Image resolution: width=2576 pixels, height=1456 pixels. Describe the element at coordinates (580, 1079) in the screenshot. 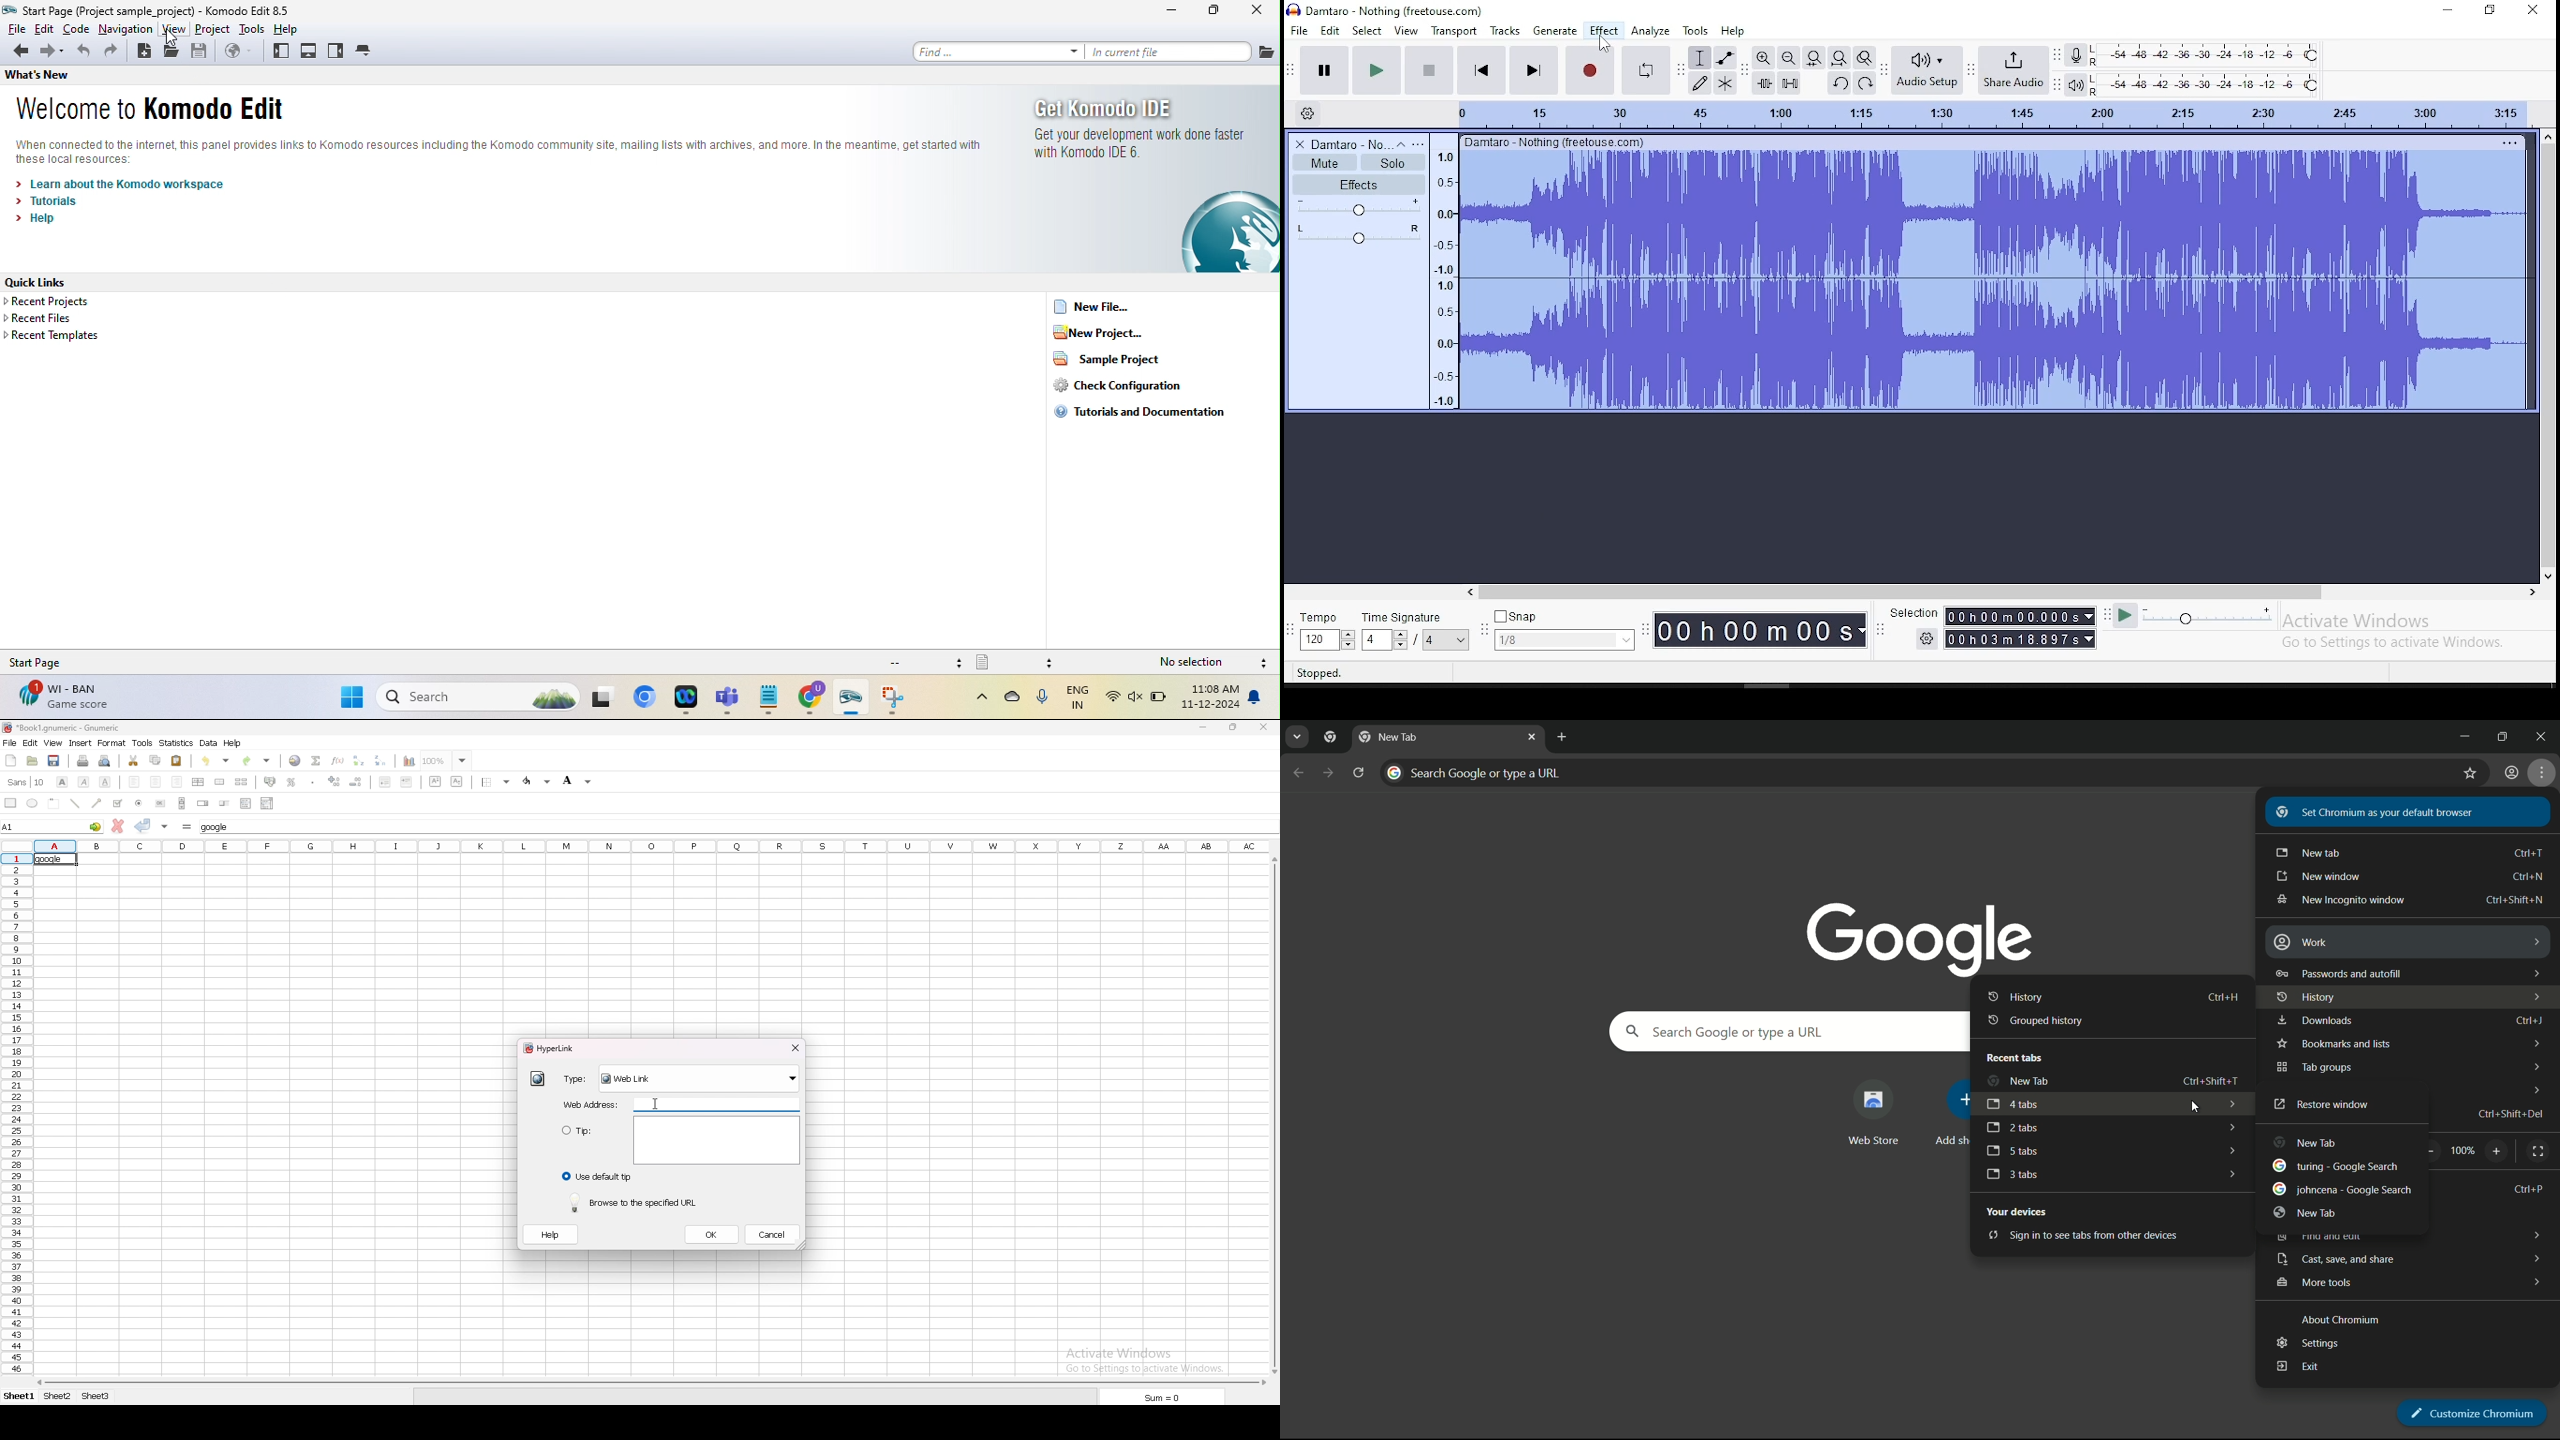

I see `type` at that location.